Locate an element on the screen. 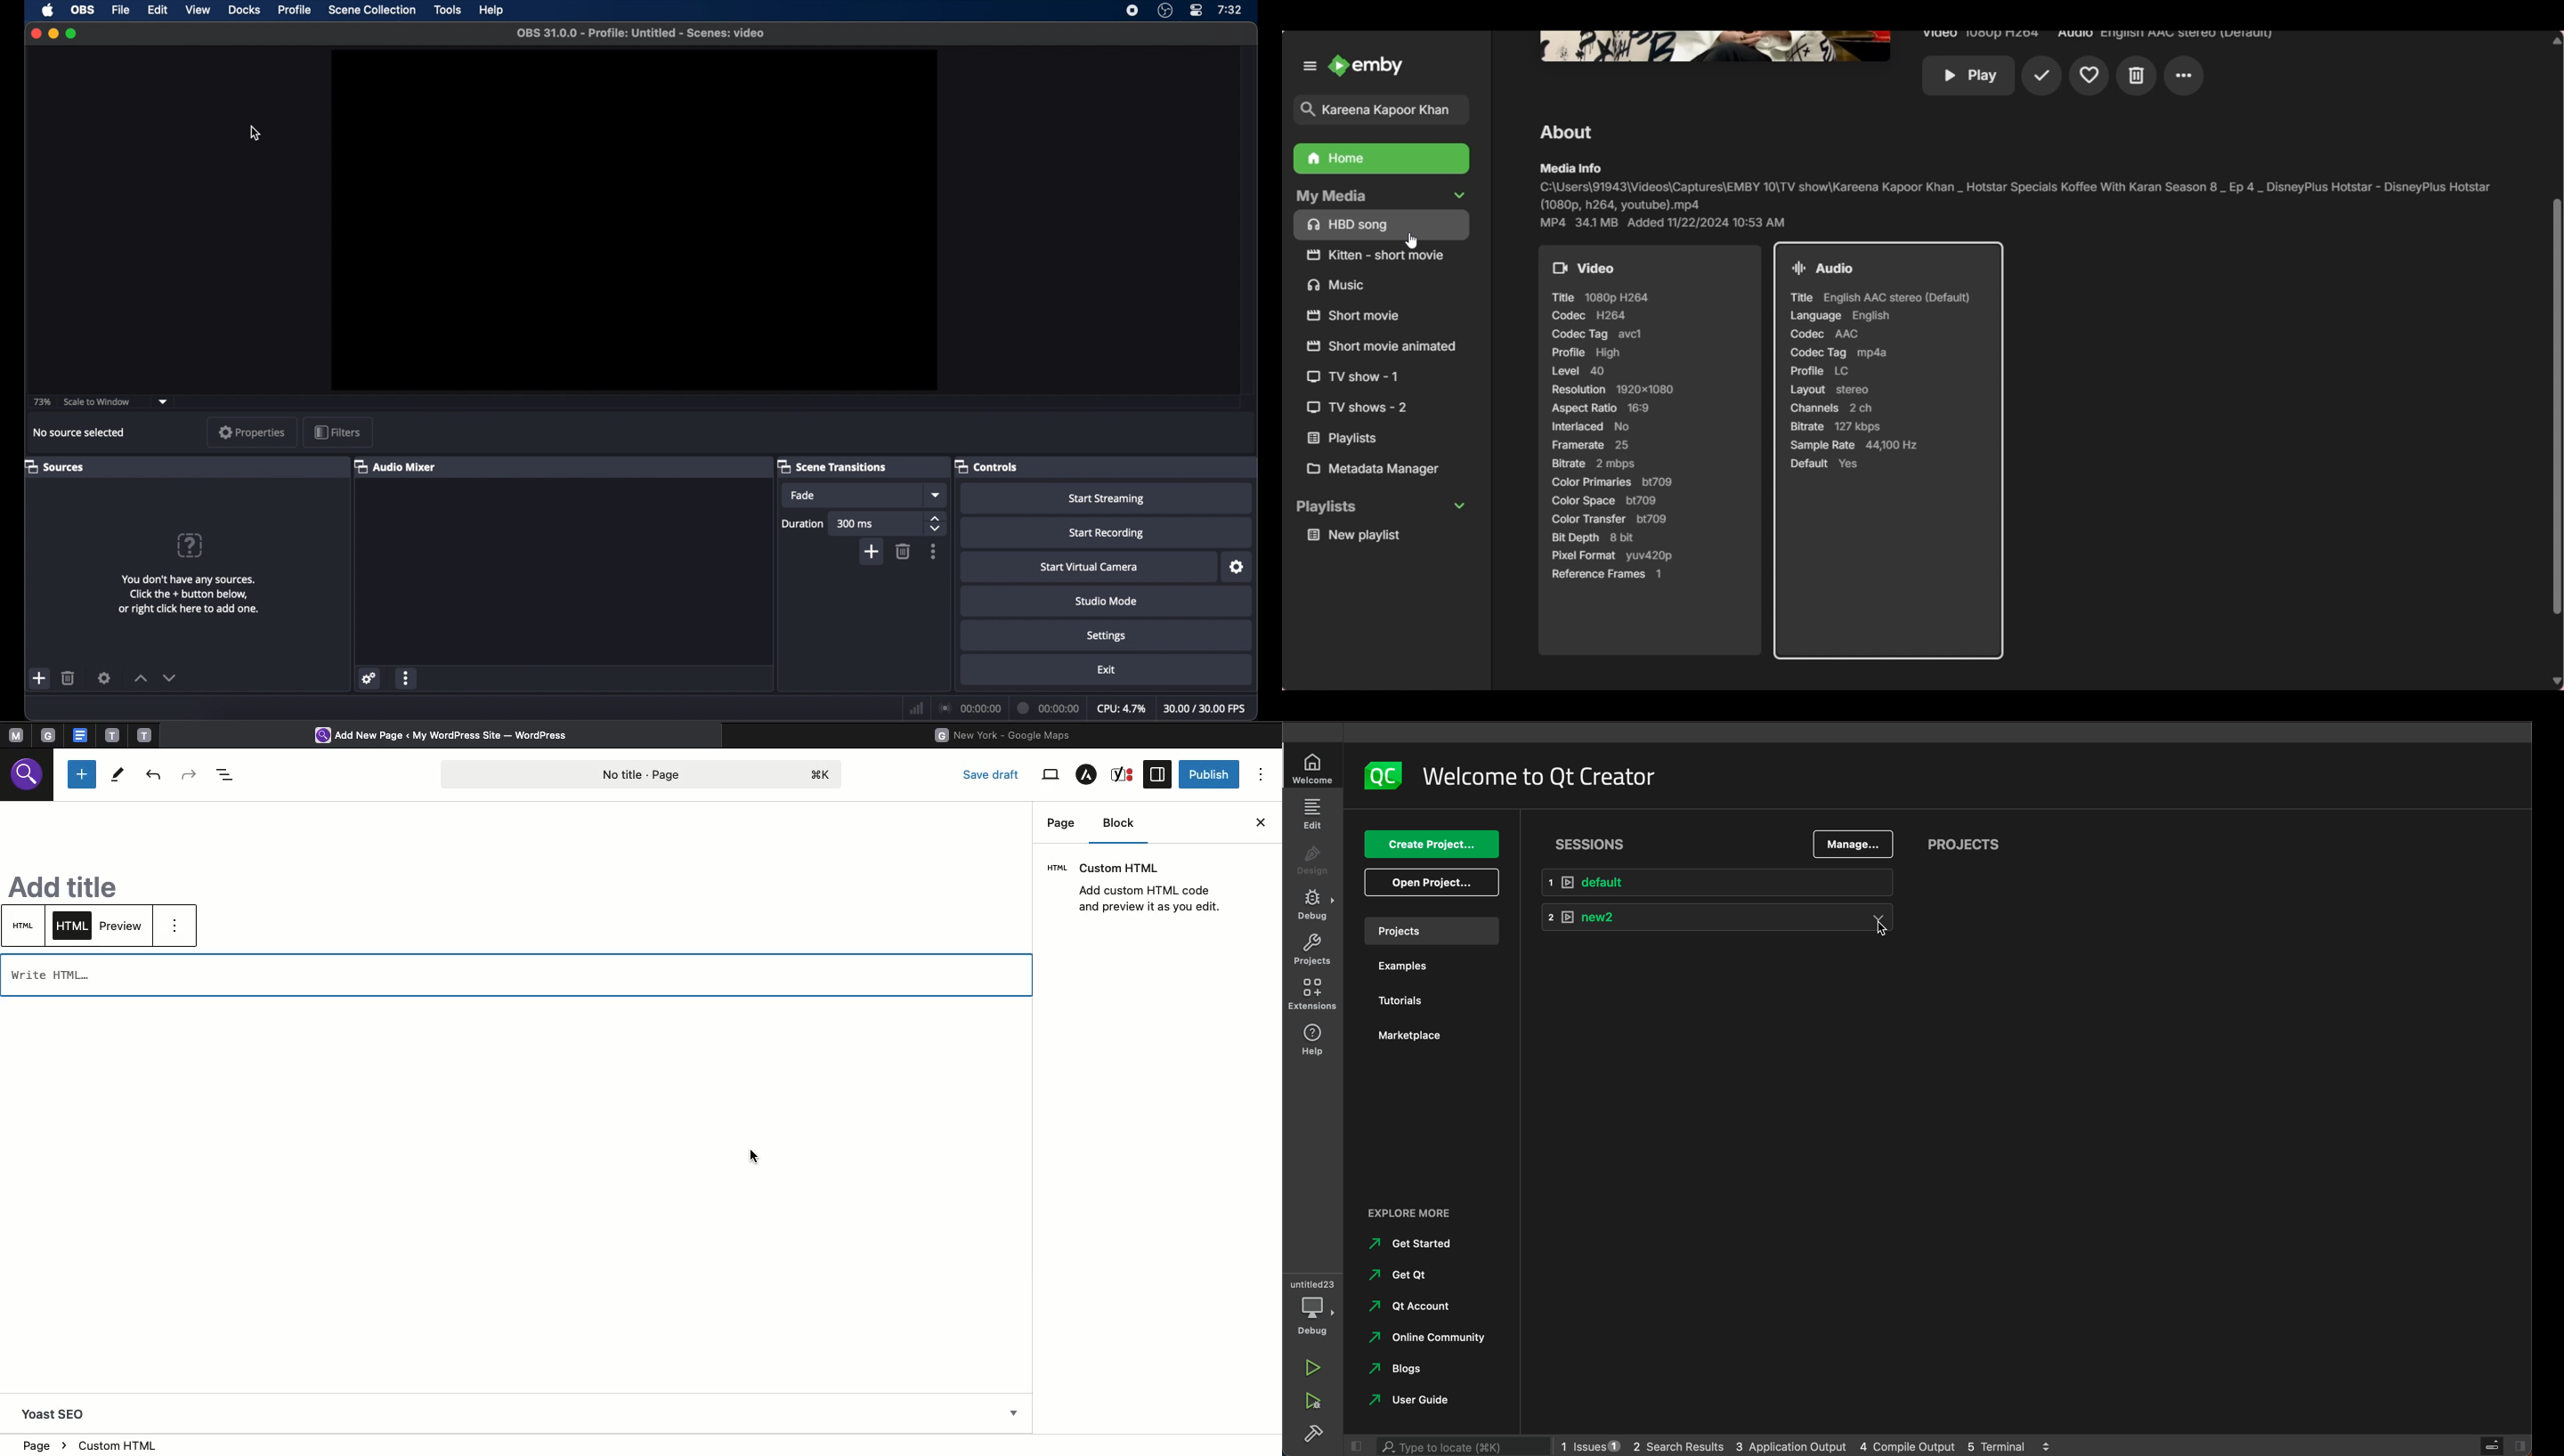 This screenshot has width=2576, height=1456. profile is located at coordinates (295, 9).